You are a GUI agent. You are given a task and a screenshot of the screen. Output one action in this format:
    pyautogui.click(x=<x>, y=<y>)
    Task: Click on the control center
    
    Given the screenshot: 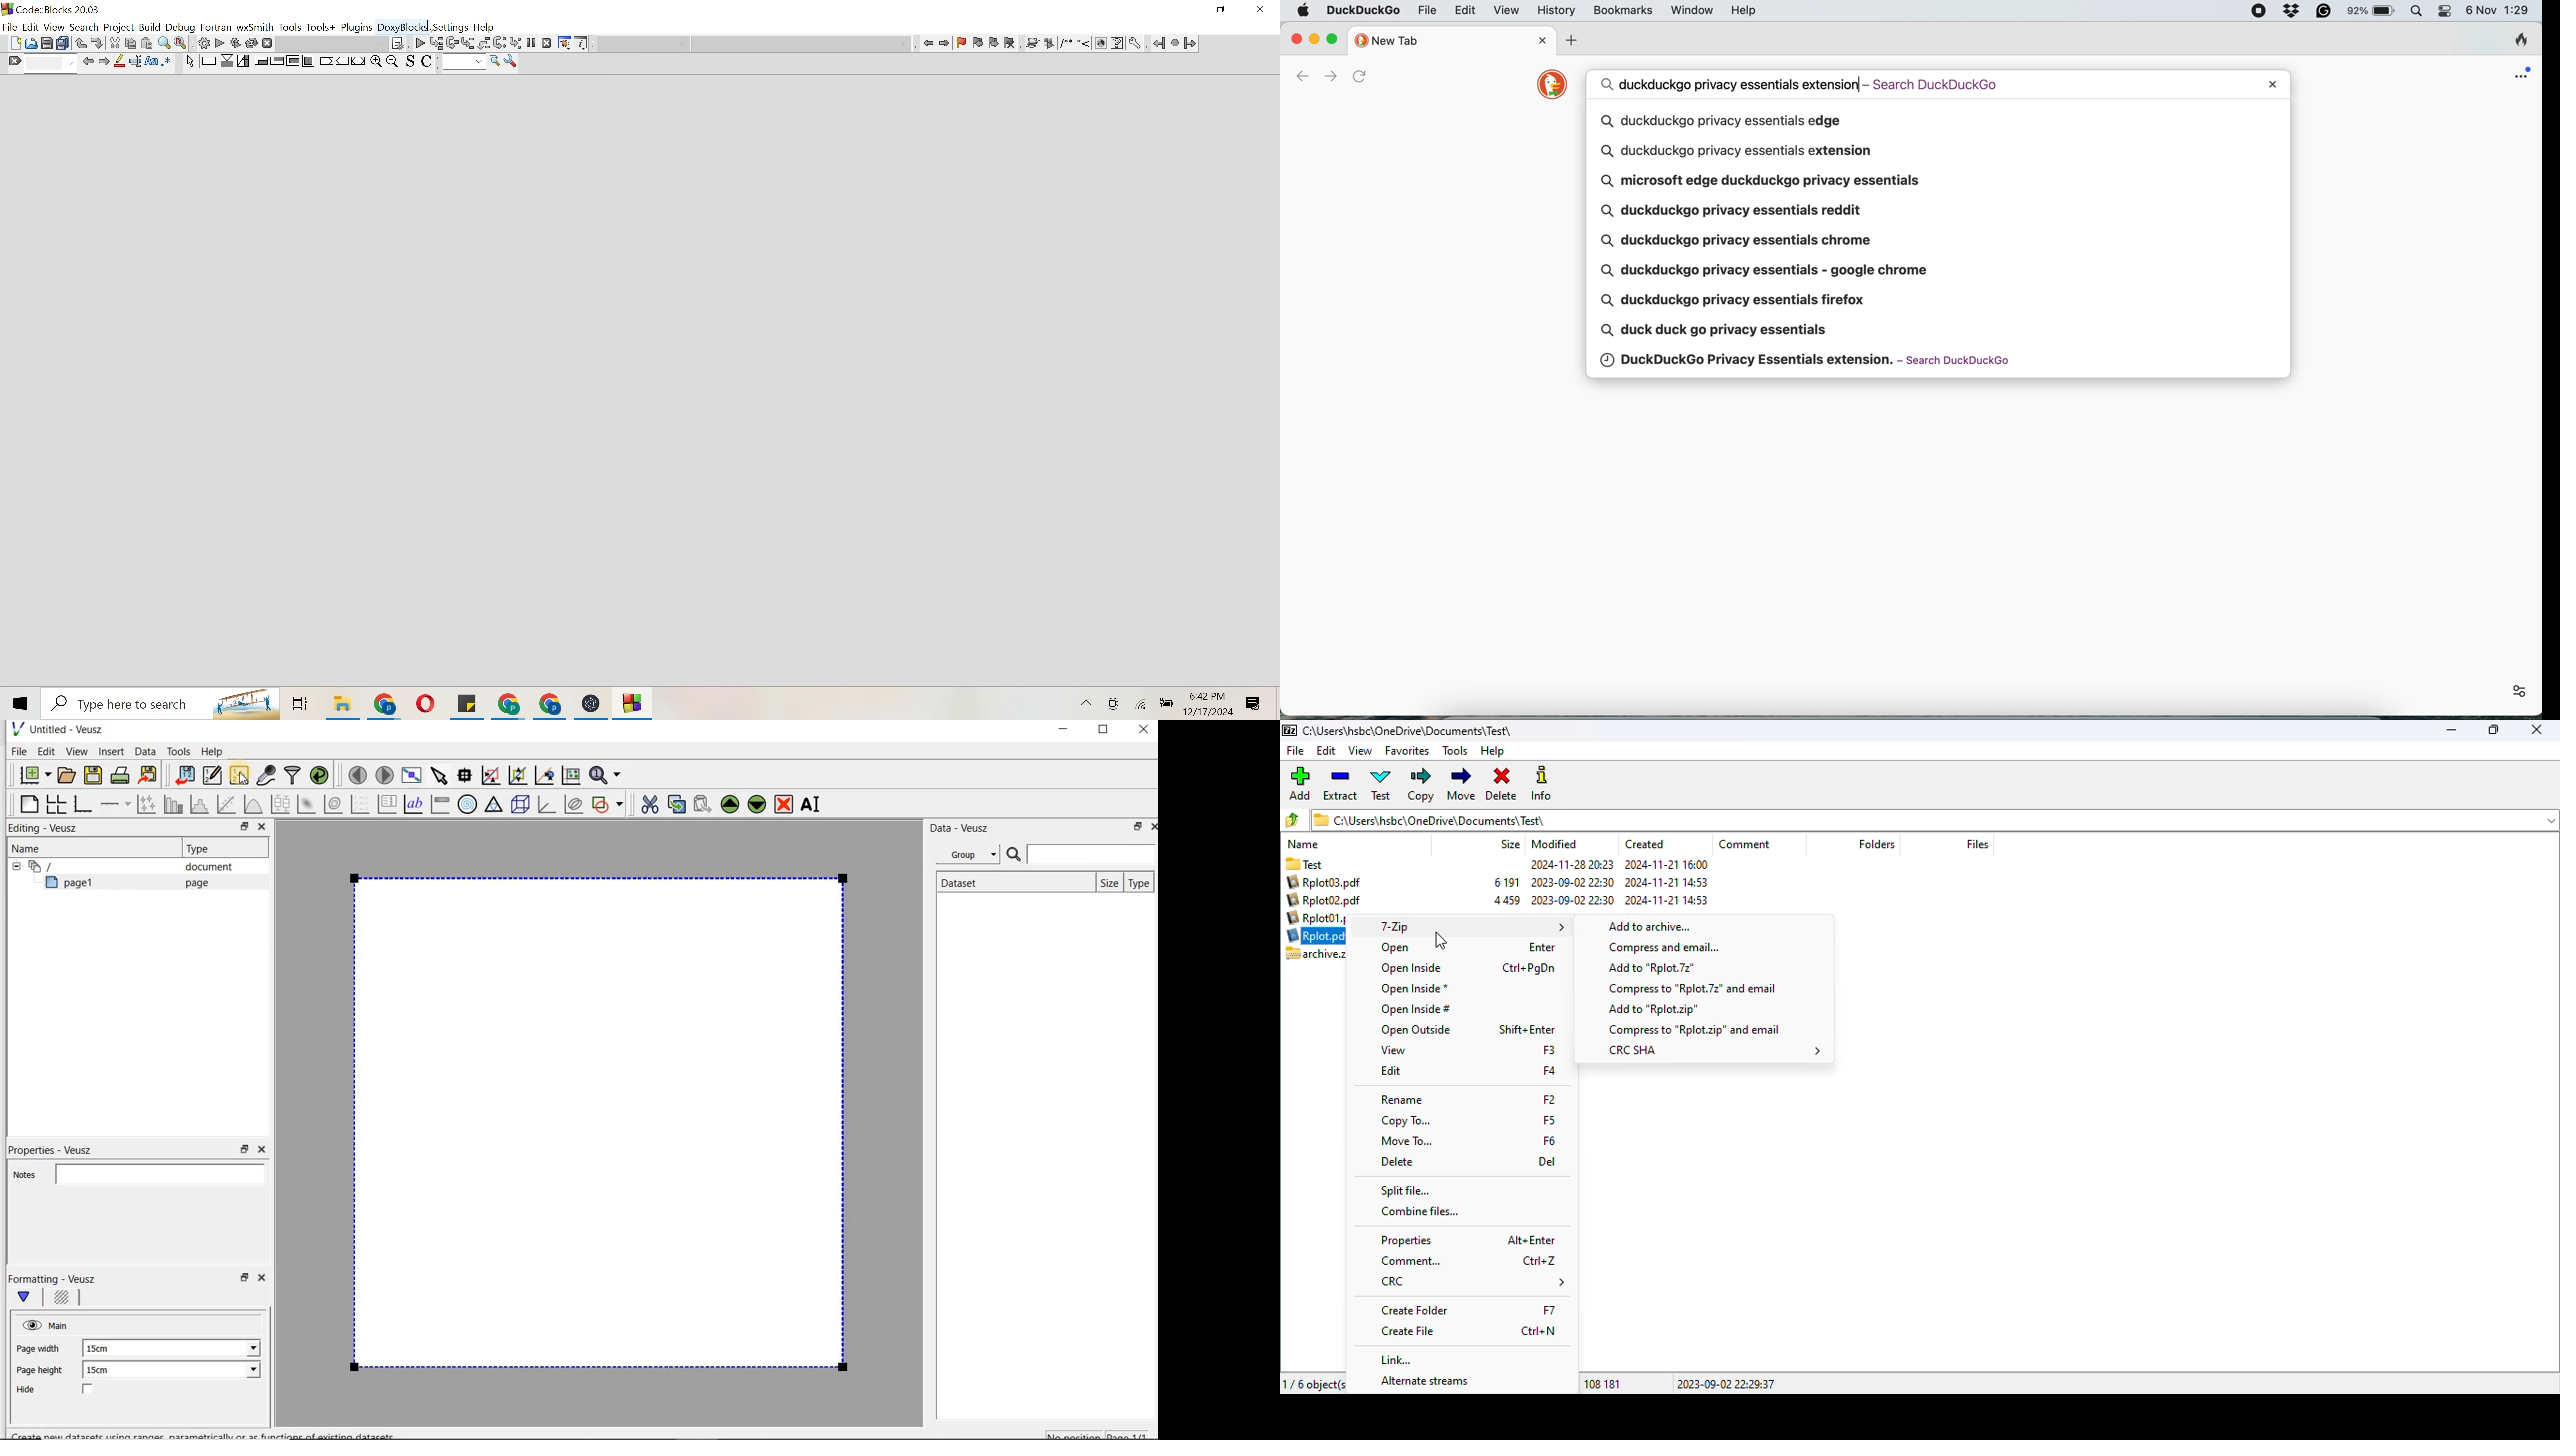 What is the action you would take?
    pyautogui.click(x=2446, y=10)
    